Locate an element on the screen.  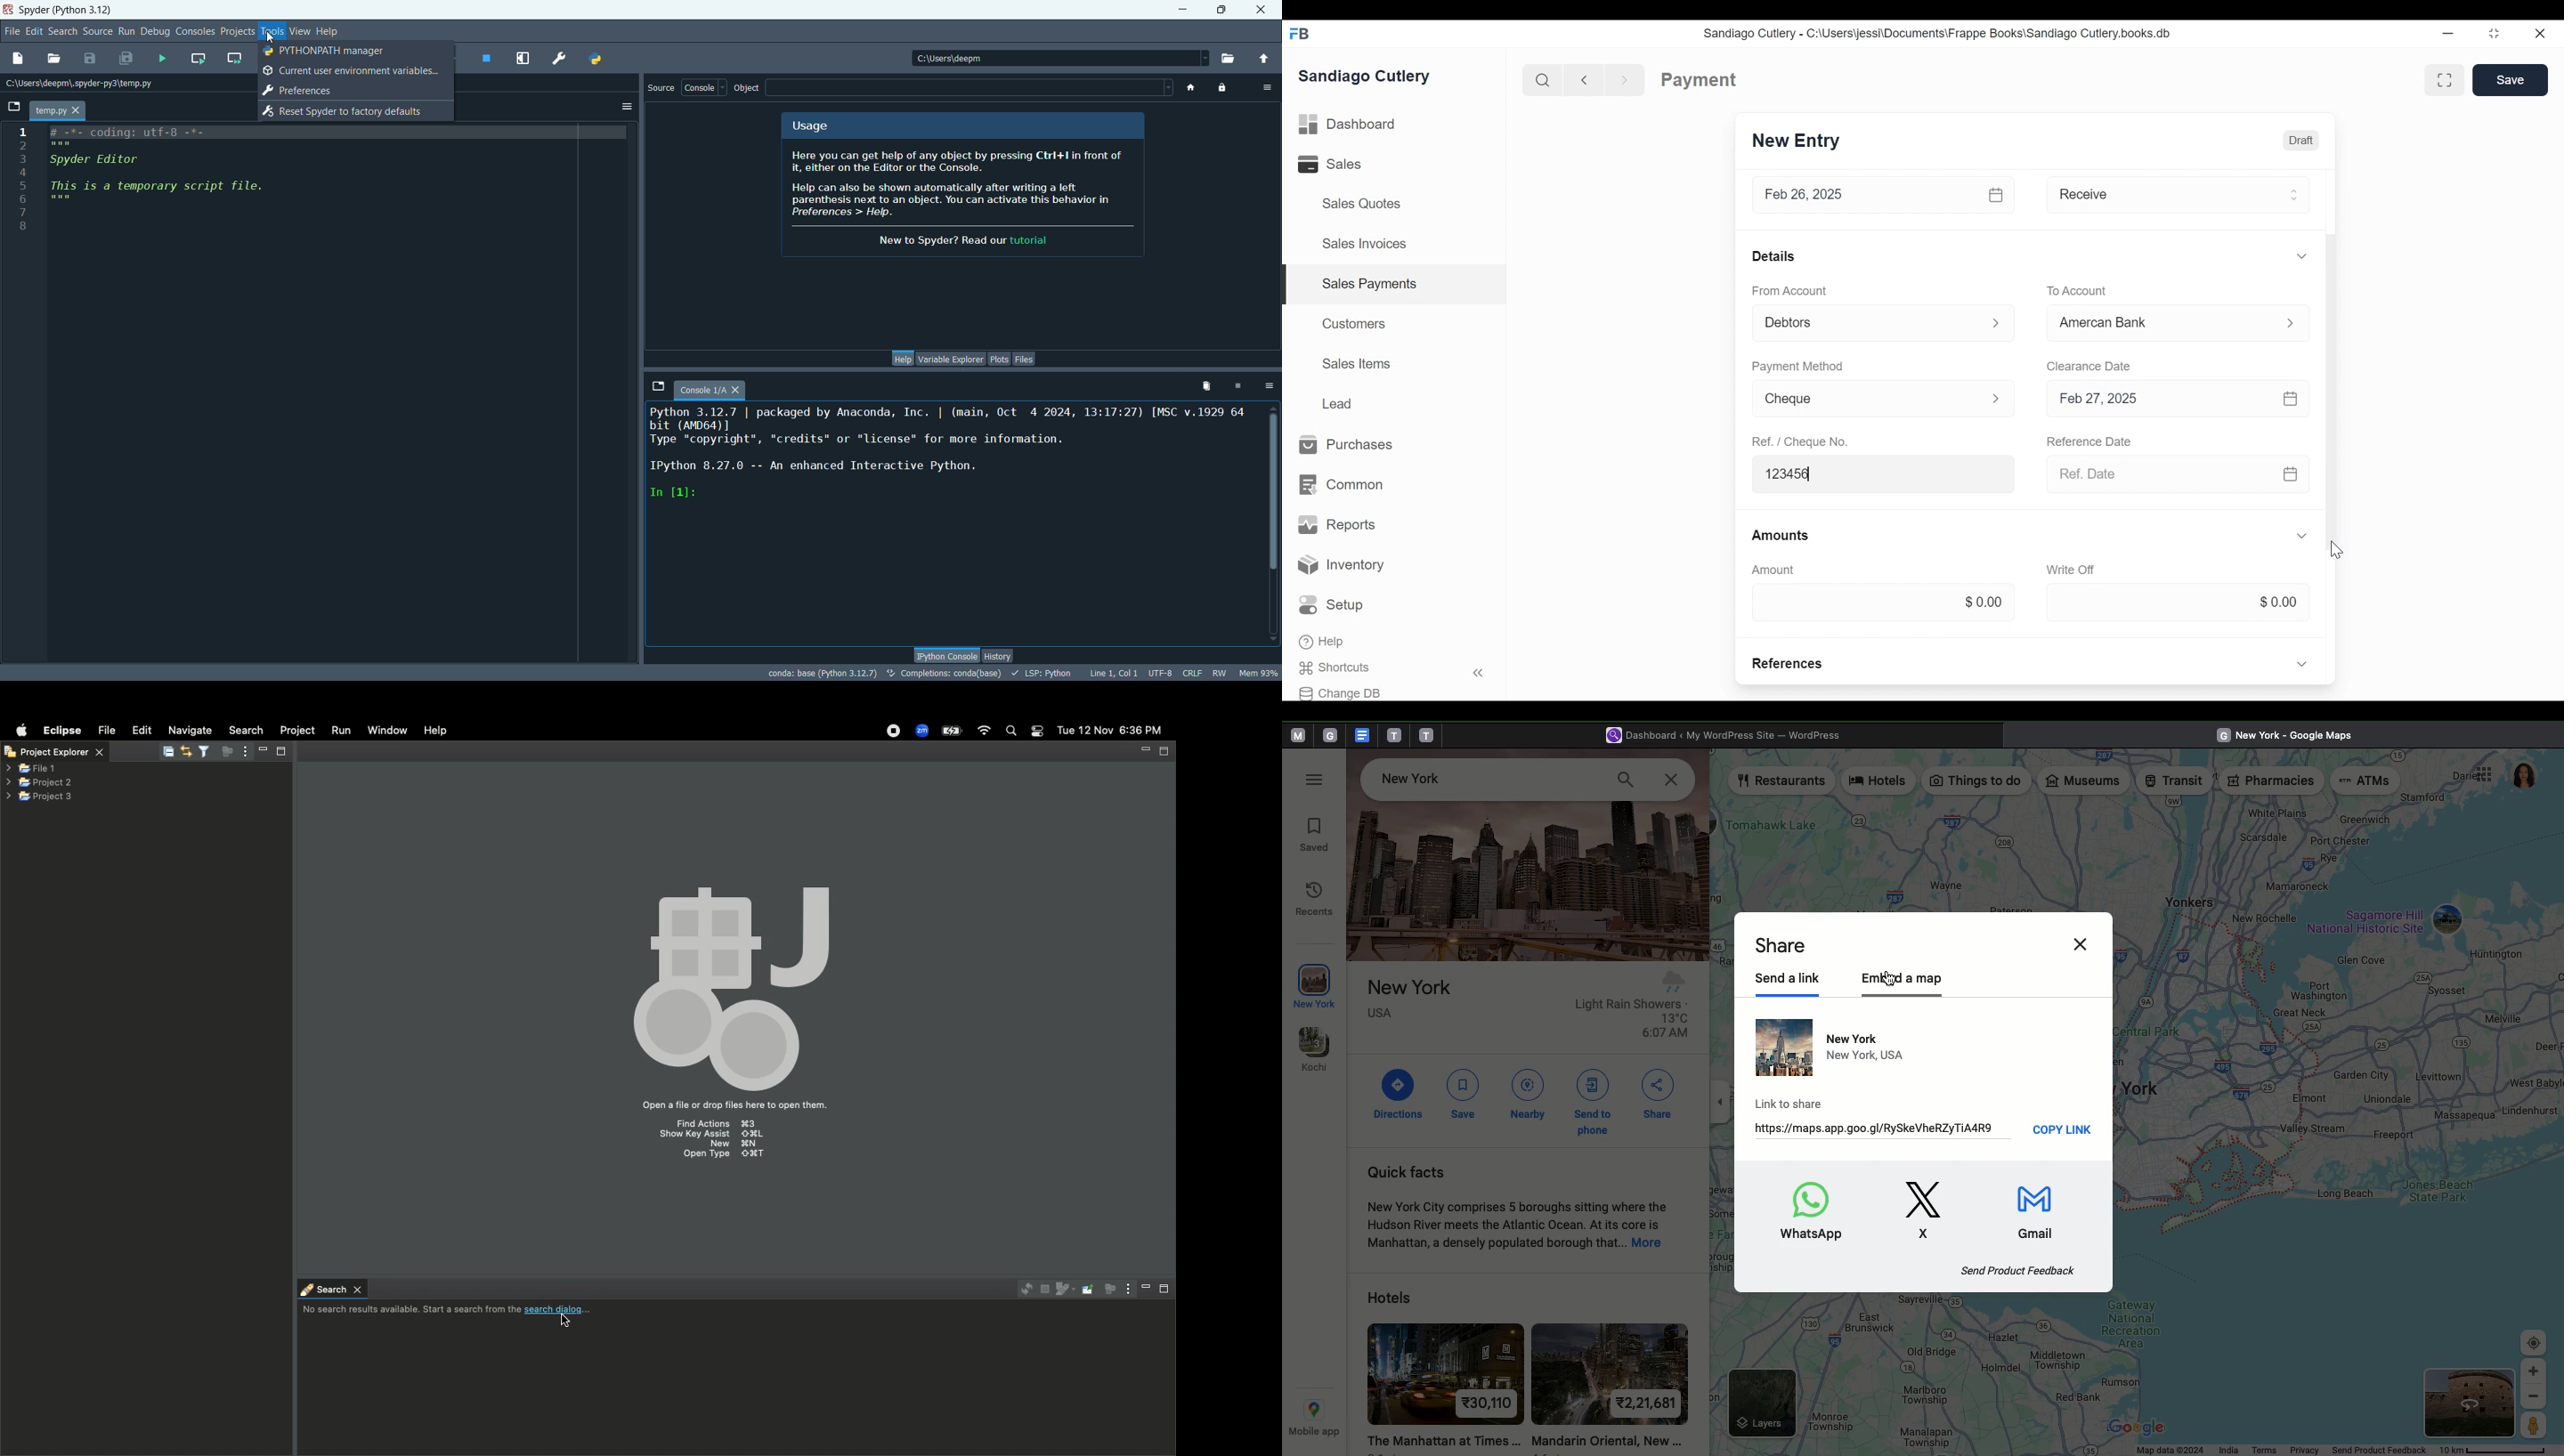
$0.00 is located at coordinates (2177, 603).